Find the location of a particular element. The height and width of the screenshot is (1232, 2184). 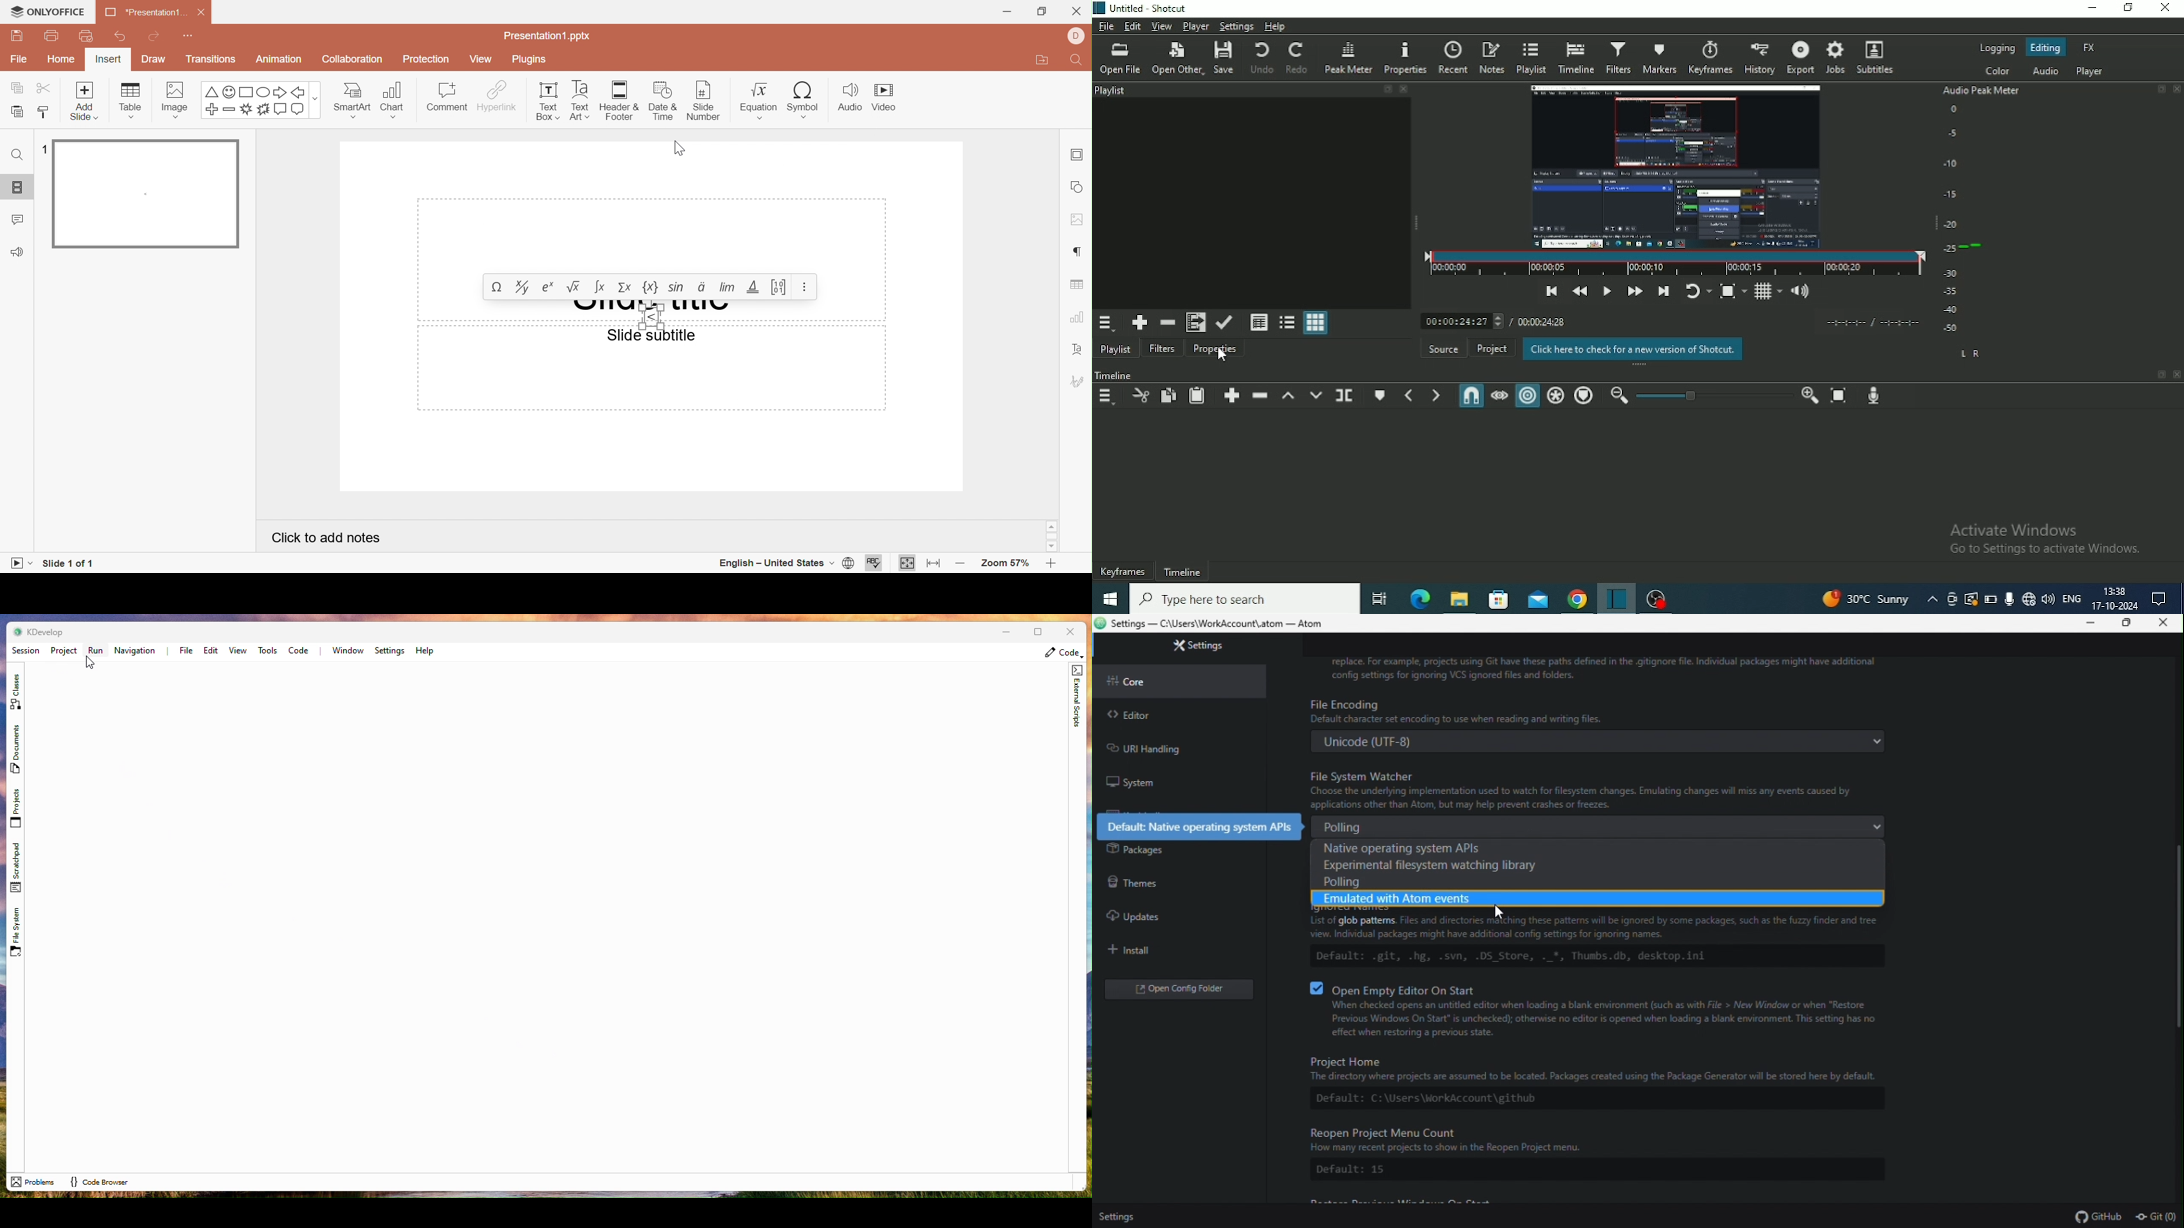

File is located at coordinates (20, 61).